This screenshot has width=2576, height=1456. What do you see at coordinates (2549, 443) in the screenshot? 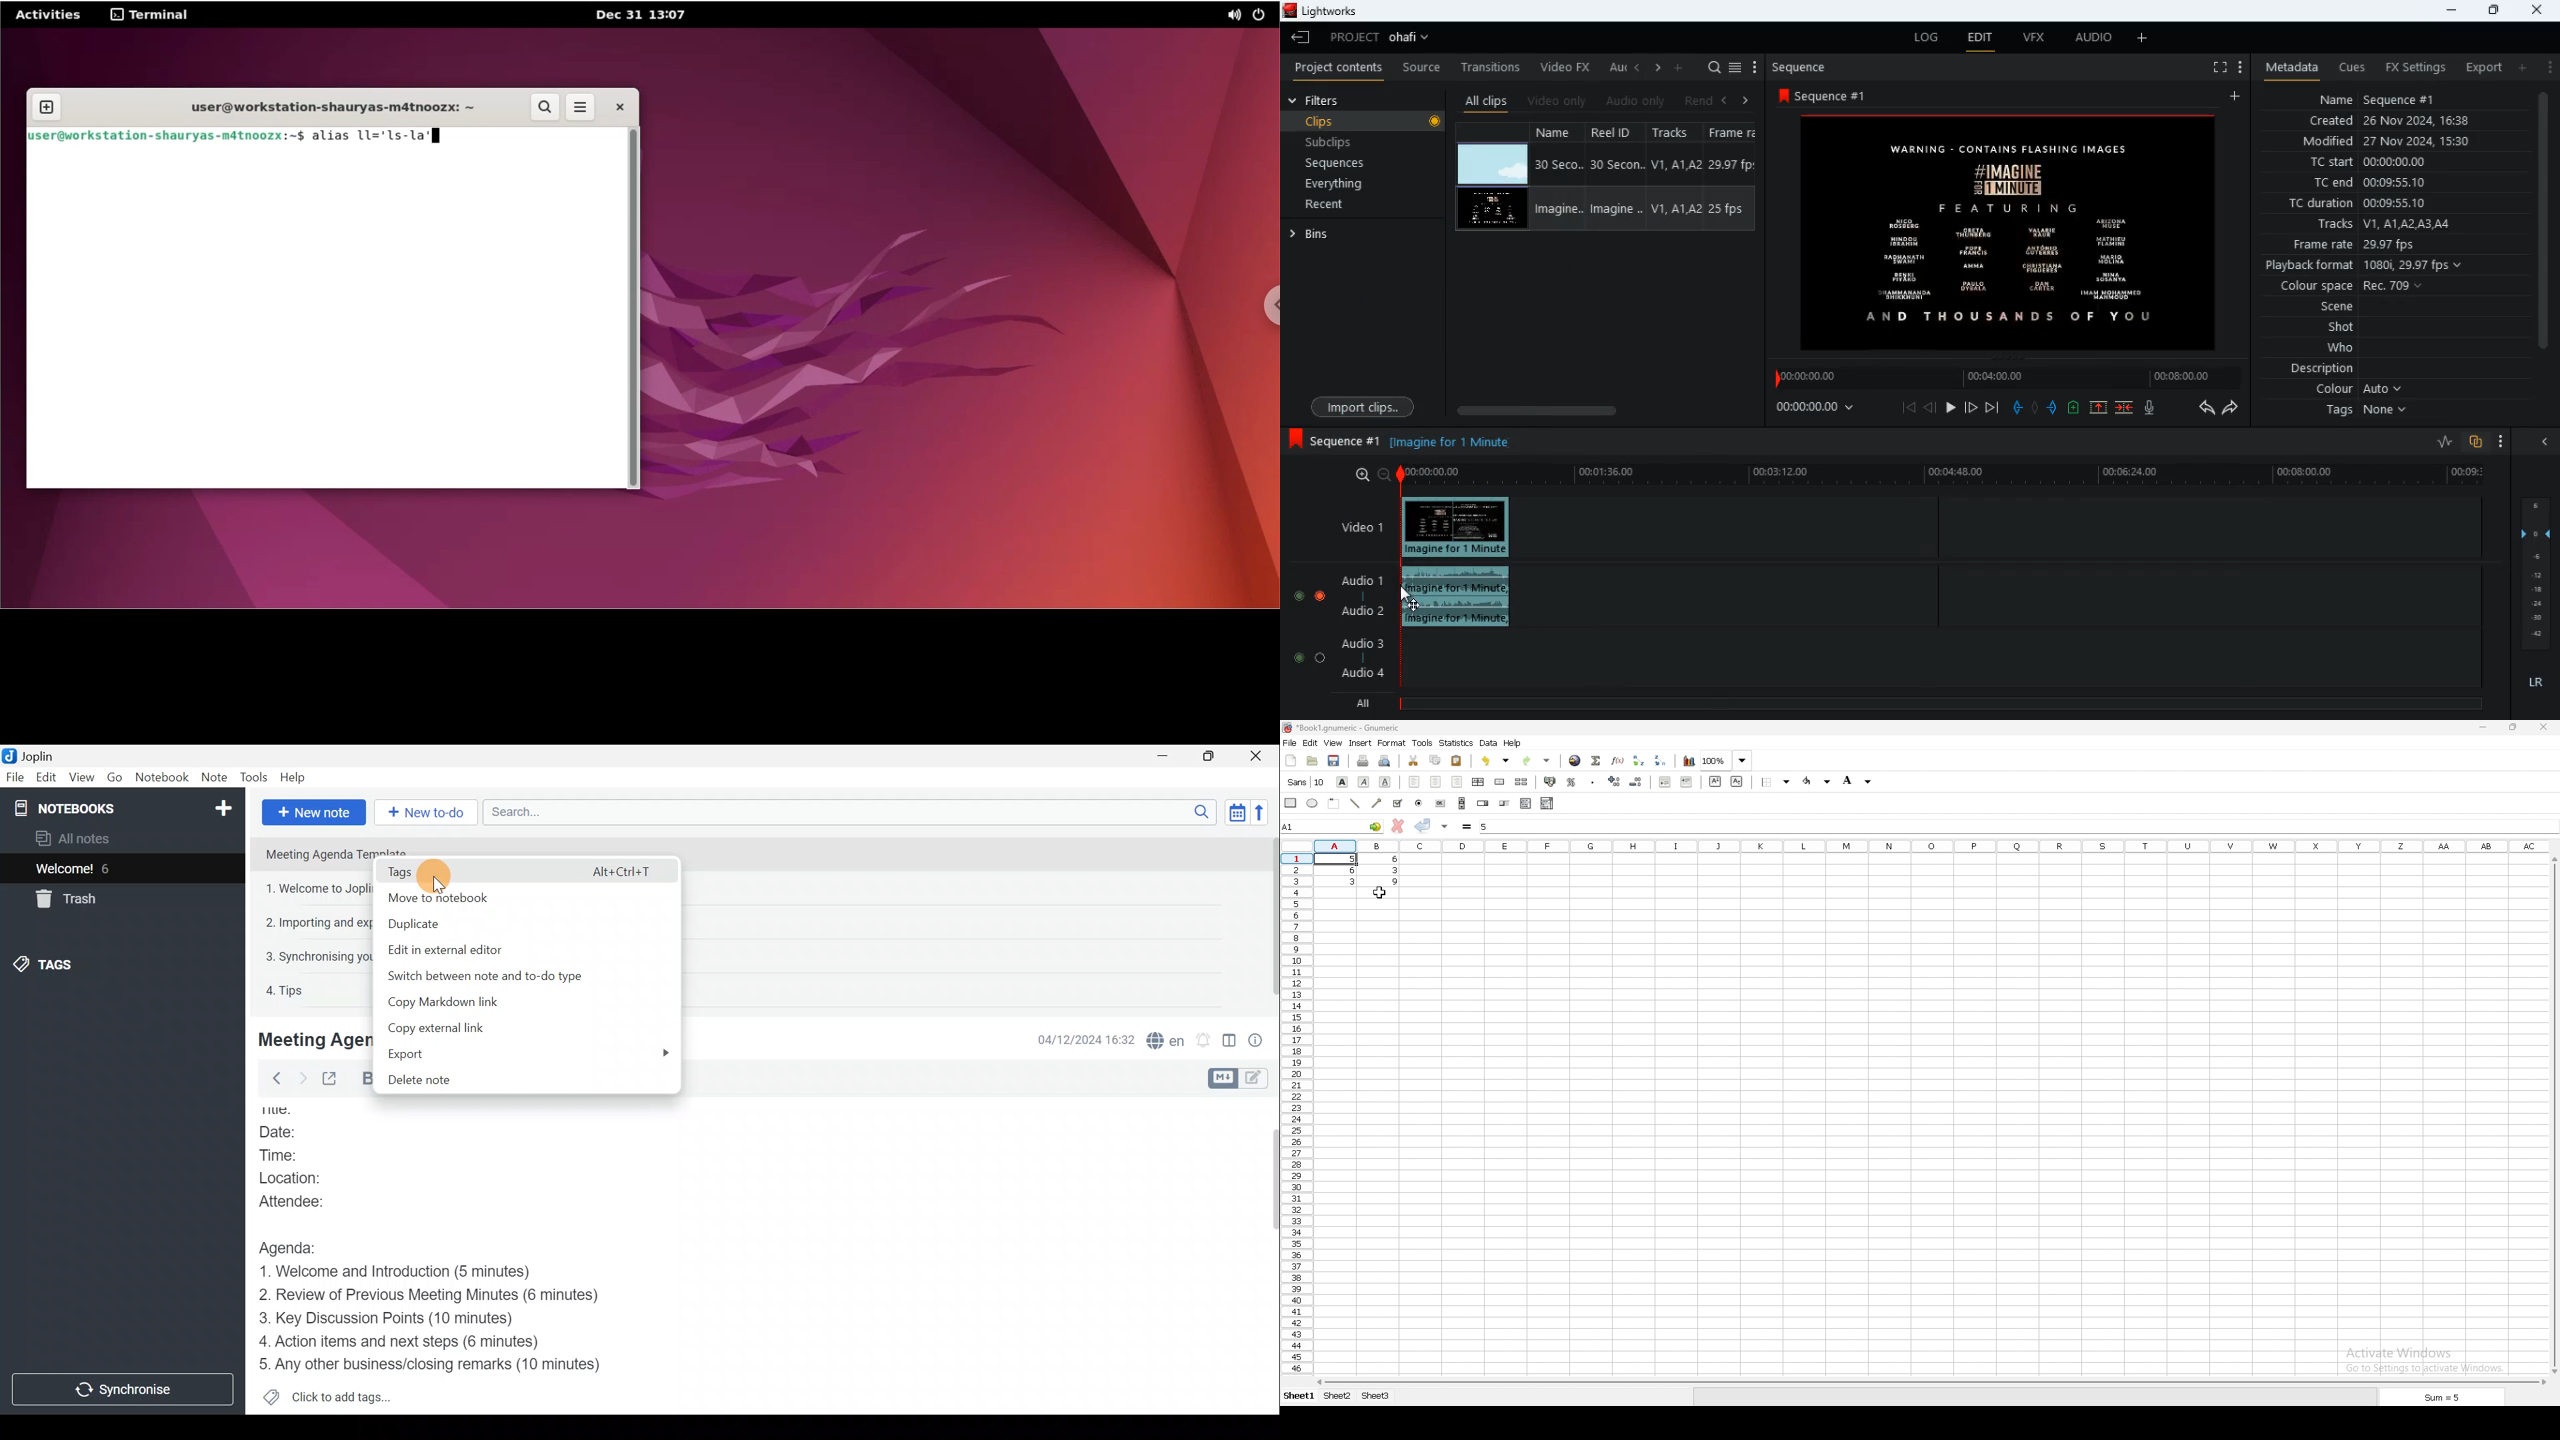
I see `close` at bounding box center [2549, 443].